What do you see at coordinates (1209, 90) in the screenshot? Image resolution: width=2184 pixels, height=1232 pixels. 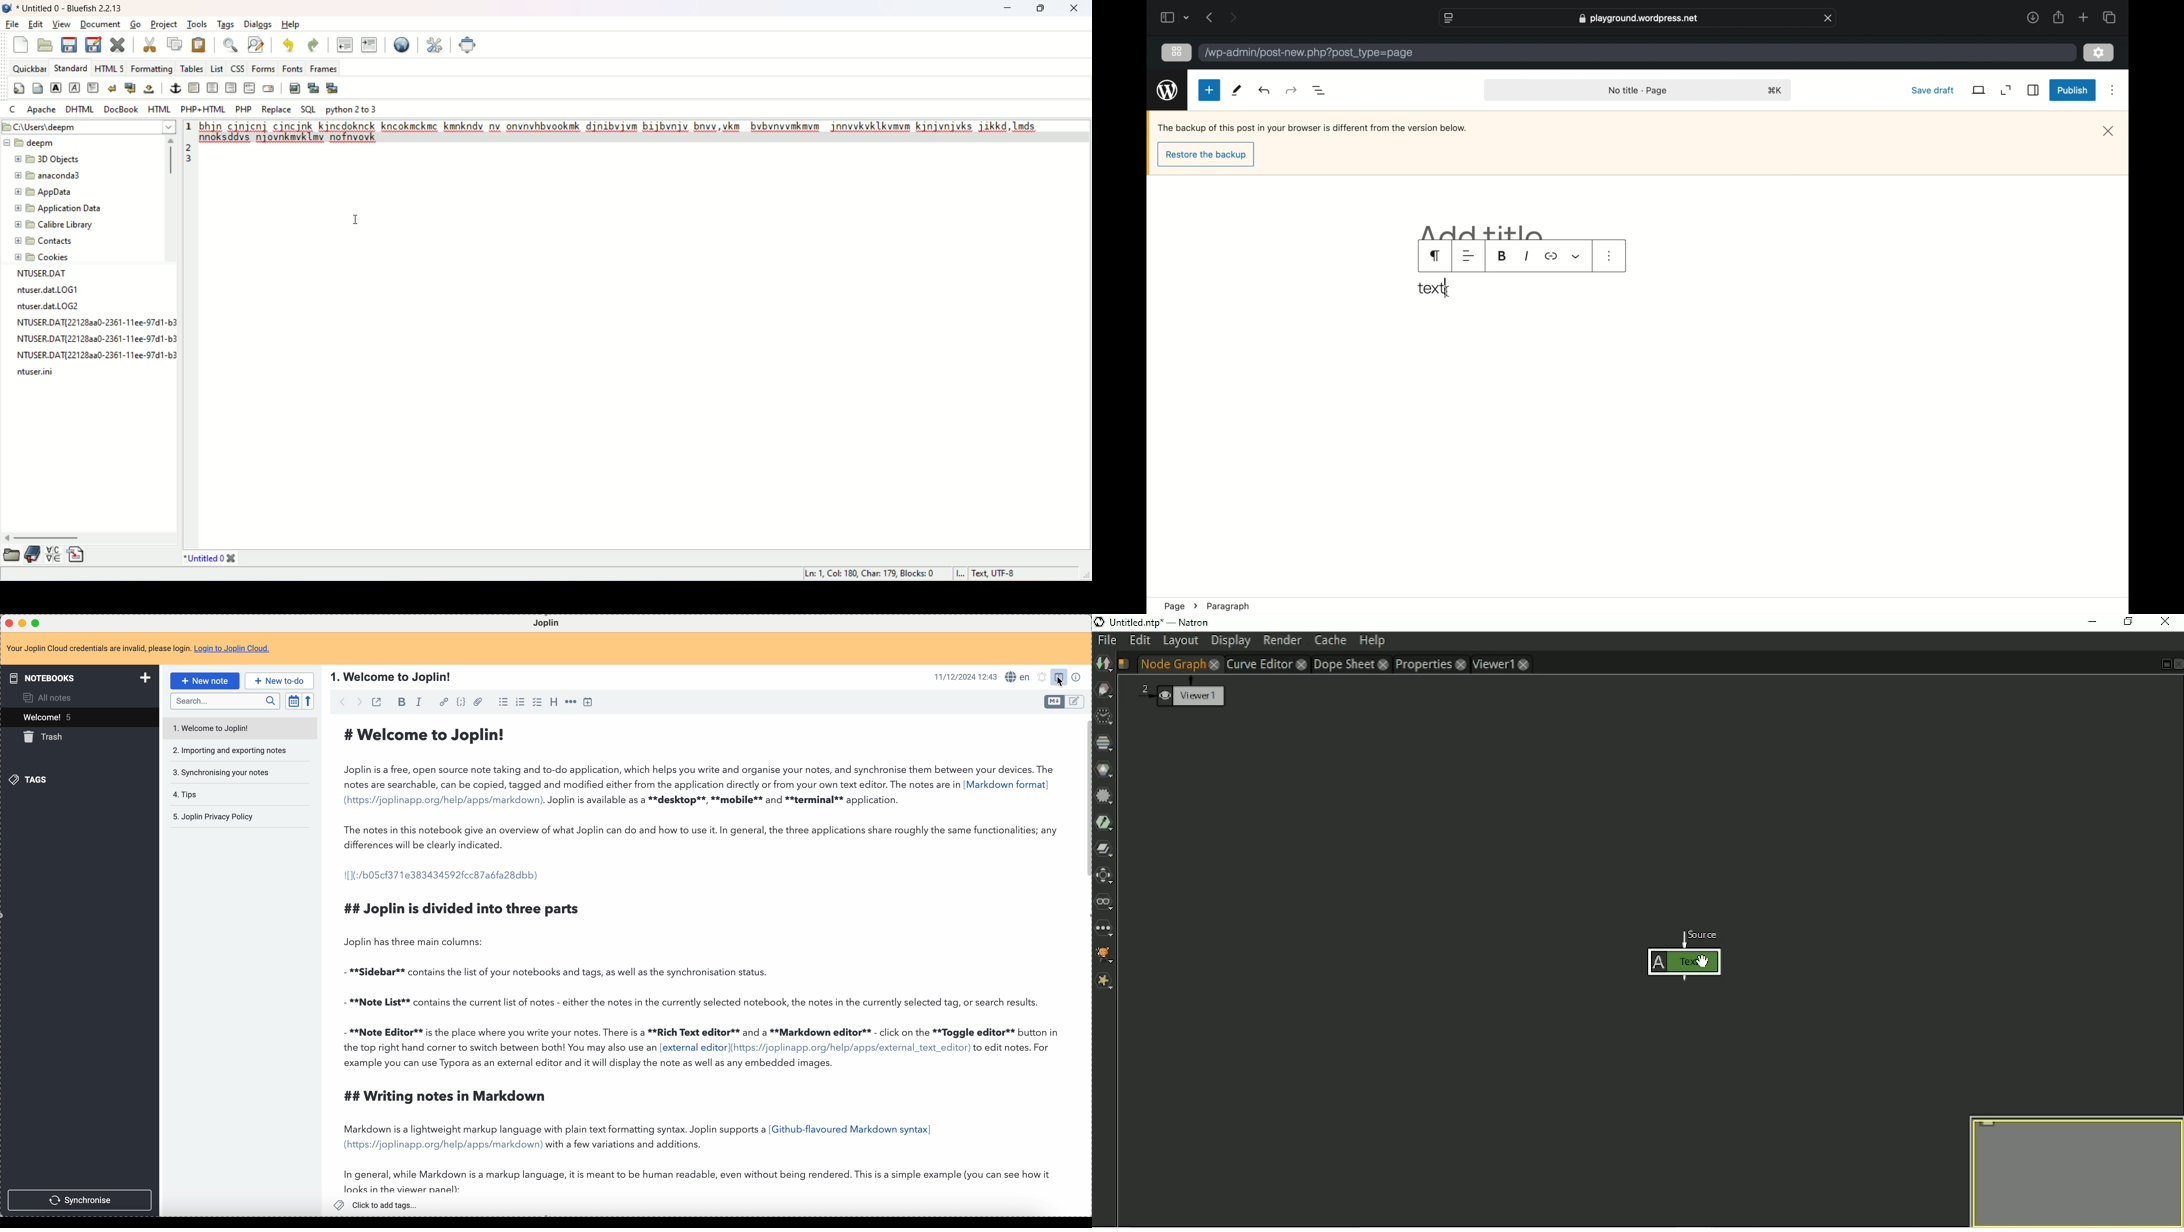 I see `new` at bounding box center [1209, 90].